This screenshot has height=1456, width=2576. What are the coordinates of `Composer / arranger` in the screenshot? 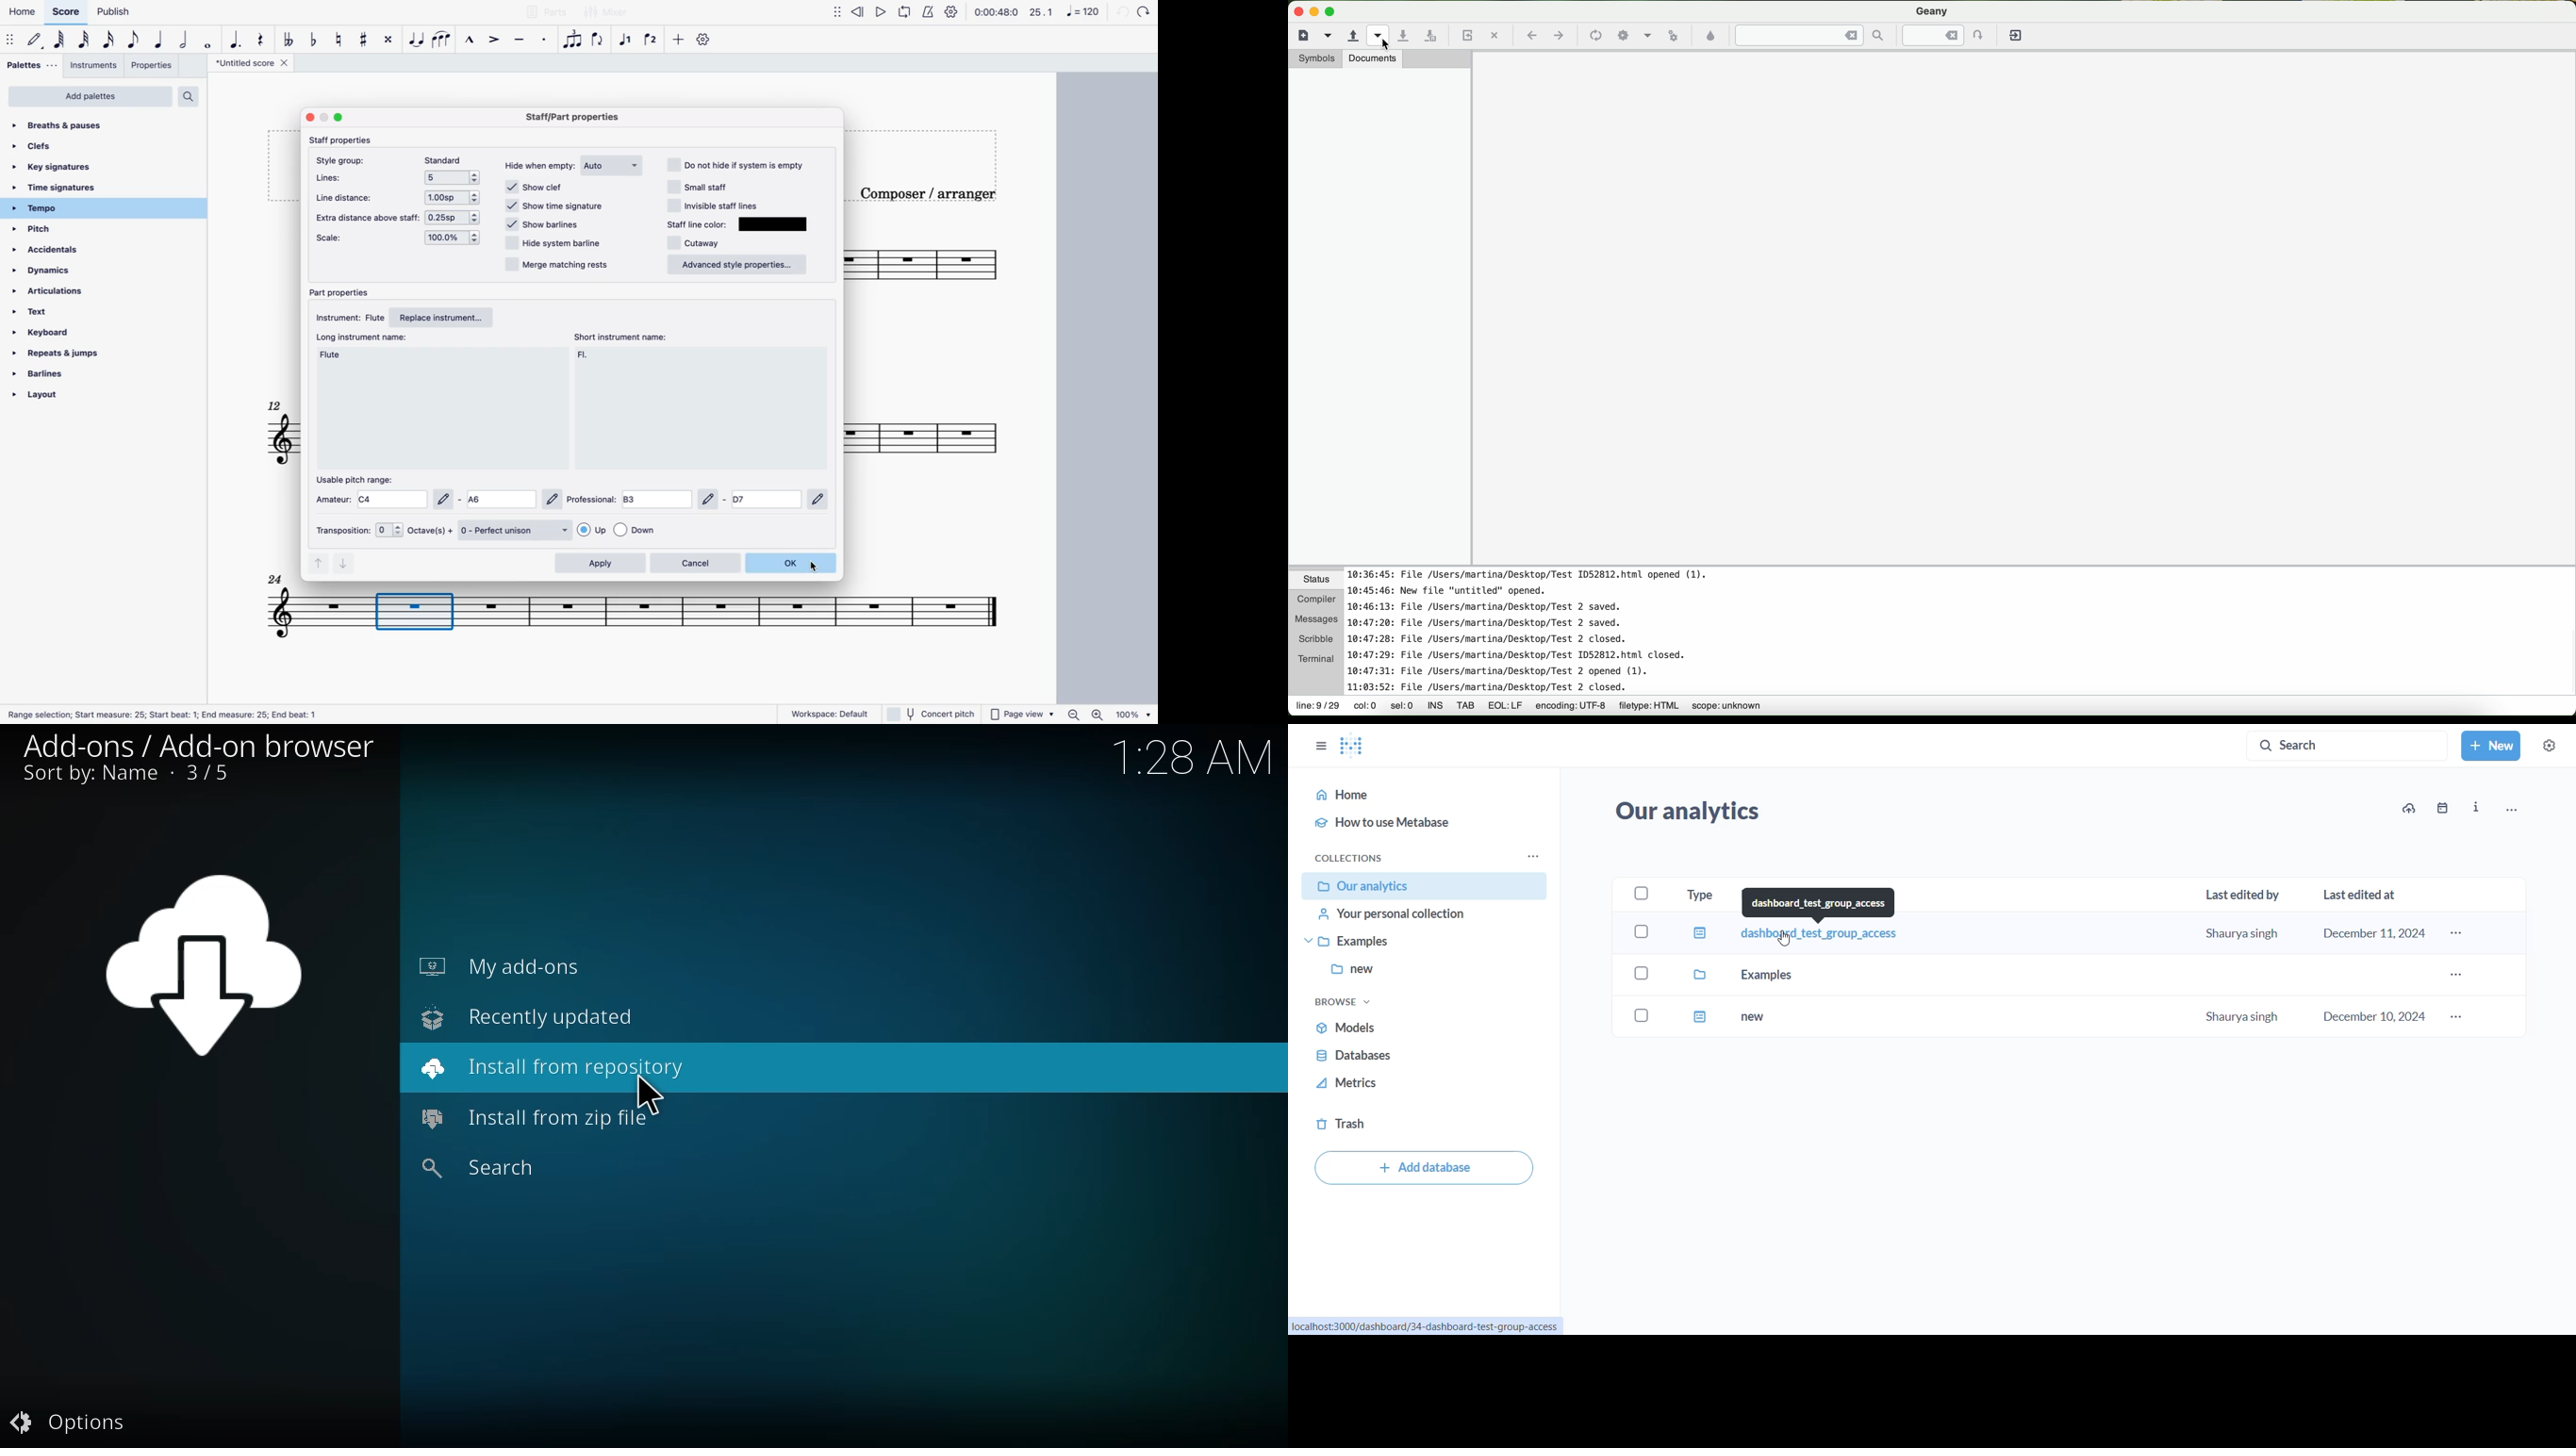 It's located at (926, 192).